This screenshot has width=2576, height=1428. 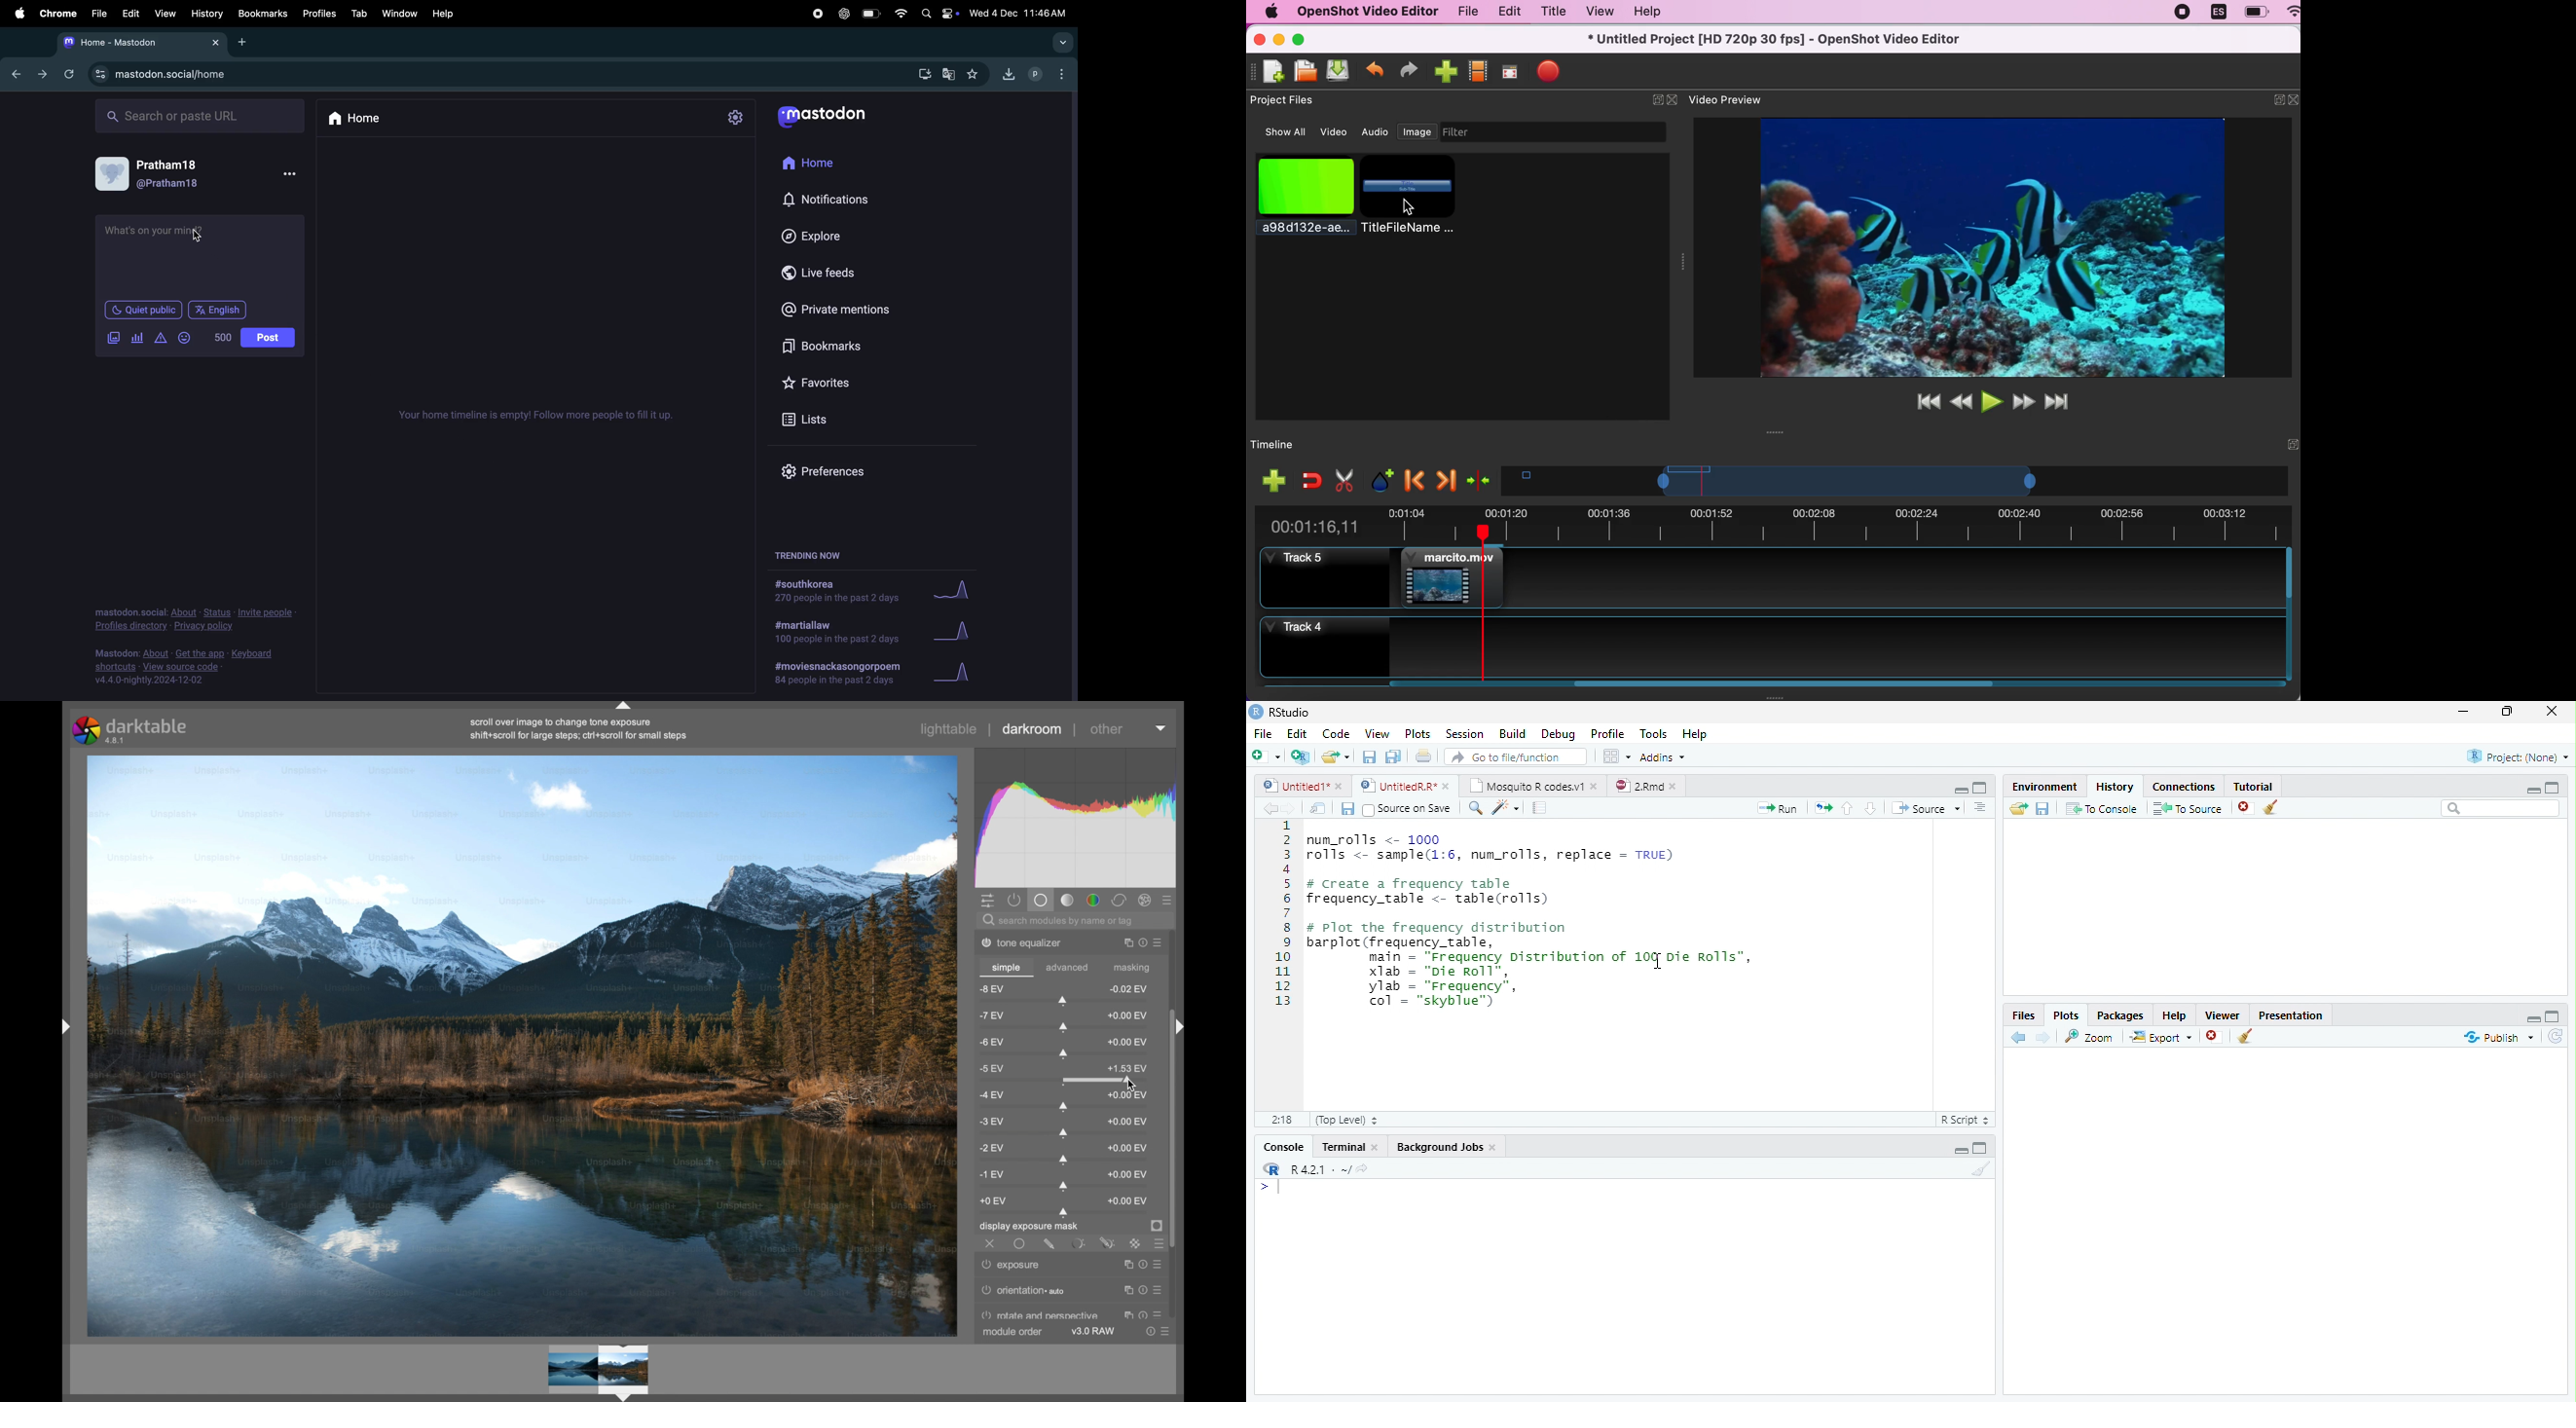 I want to click on History, so click(x=2116, y=785).